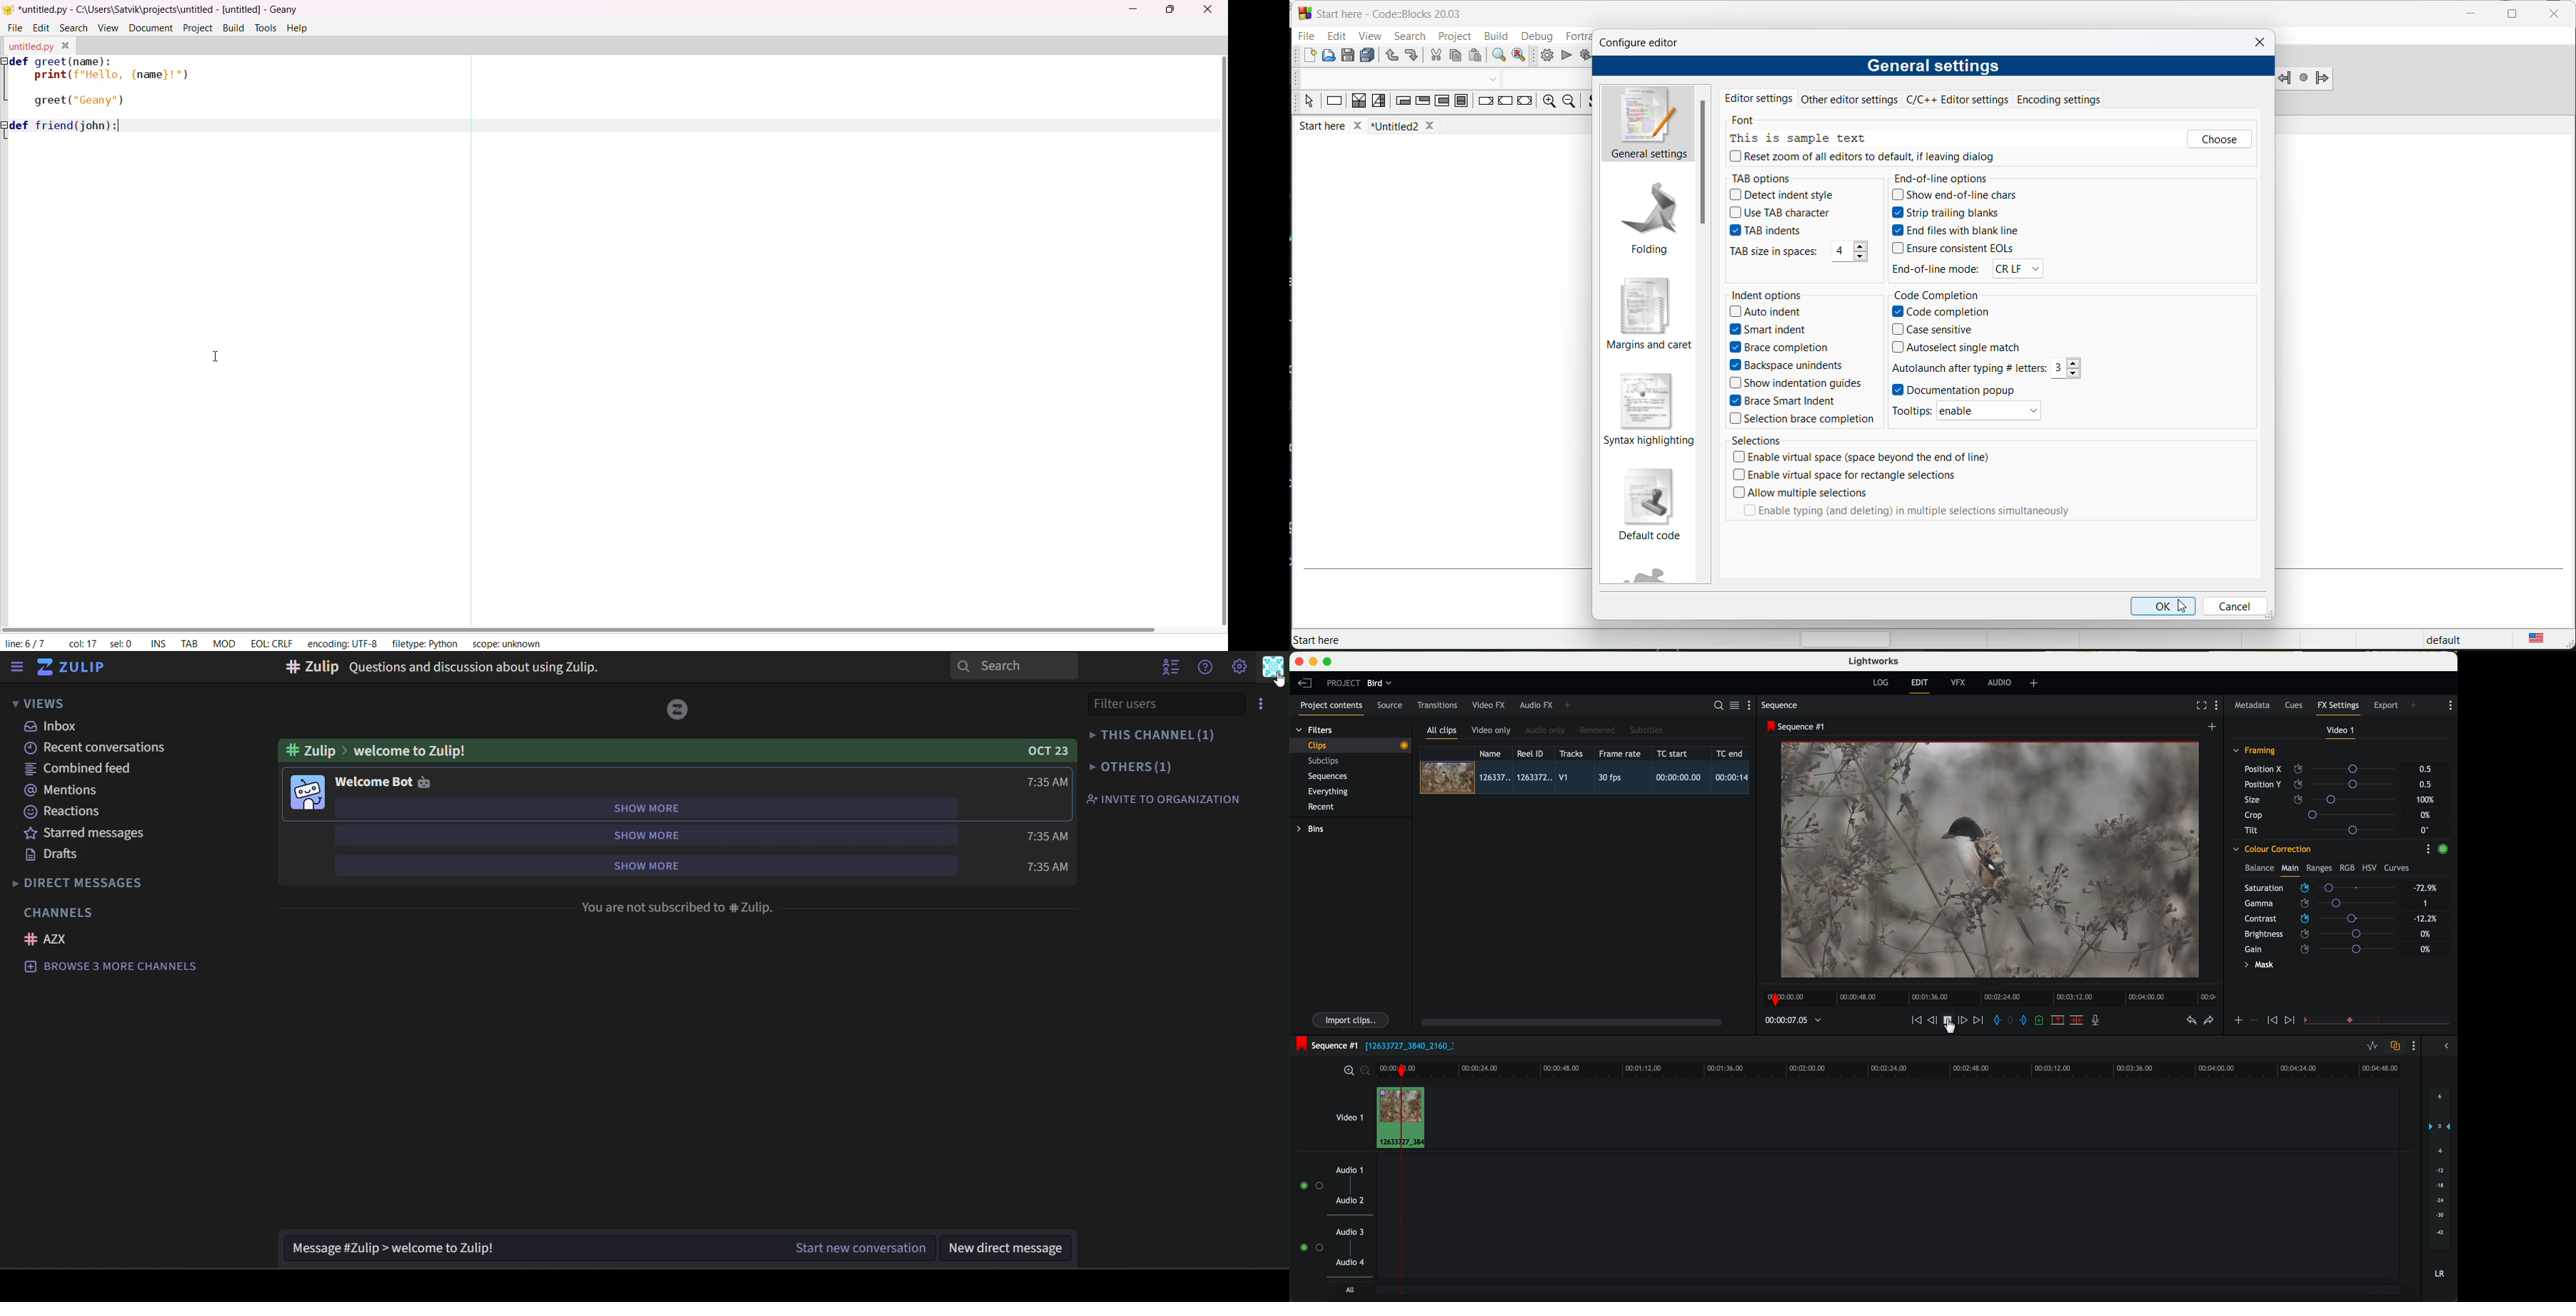  Describe the element at coordinates (1311, 1247) in the screenshot. I see `enable audio` at that location.